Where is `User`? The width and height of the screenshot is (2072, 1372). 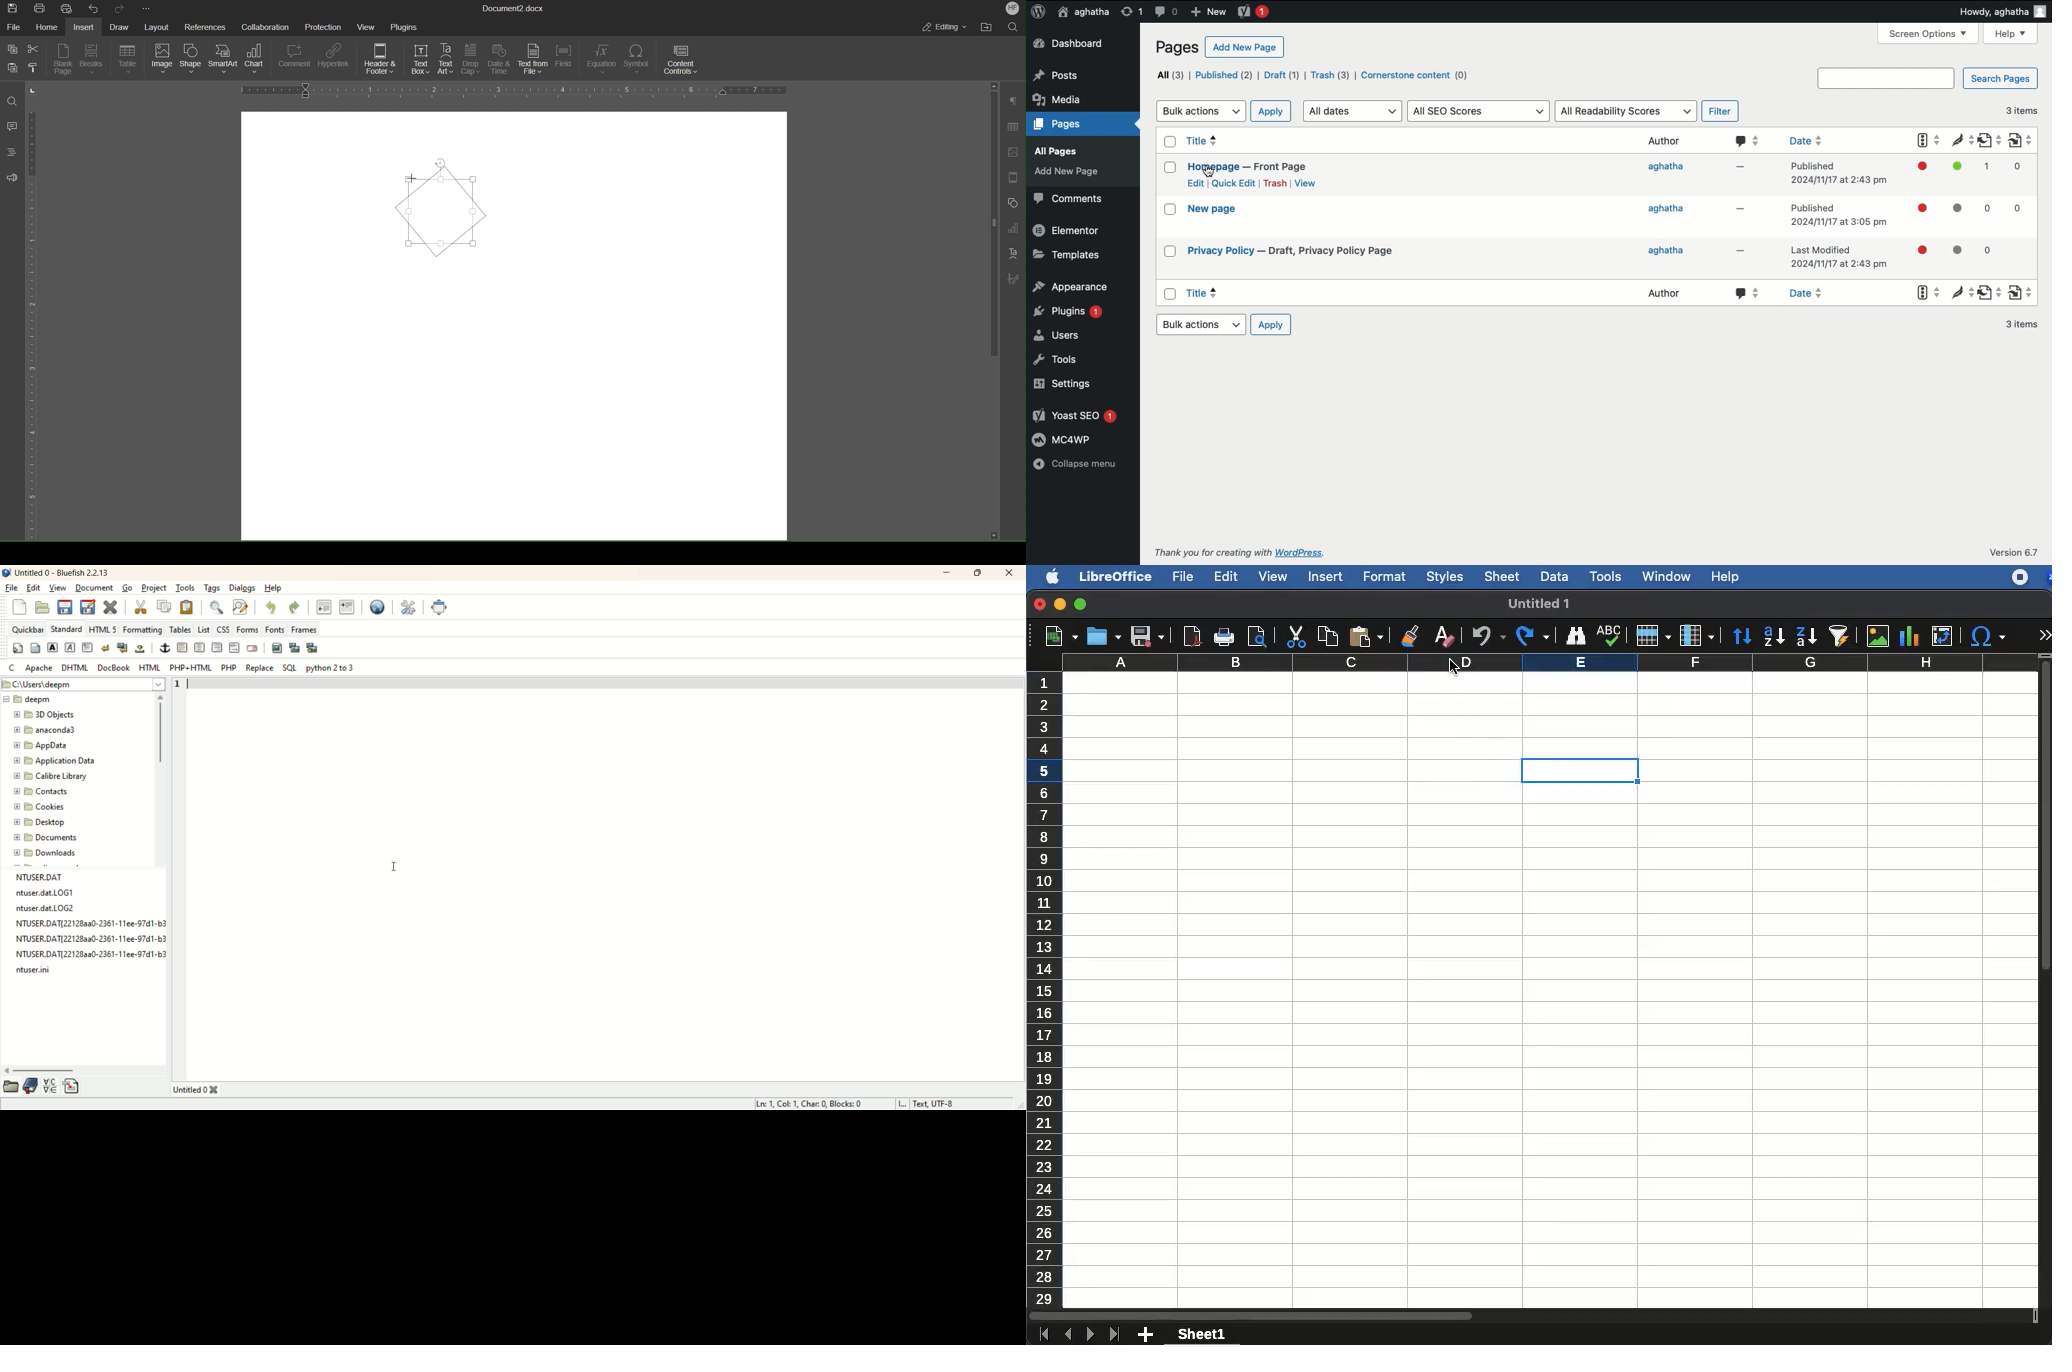
User is located at coordinates (1082, 13).